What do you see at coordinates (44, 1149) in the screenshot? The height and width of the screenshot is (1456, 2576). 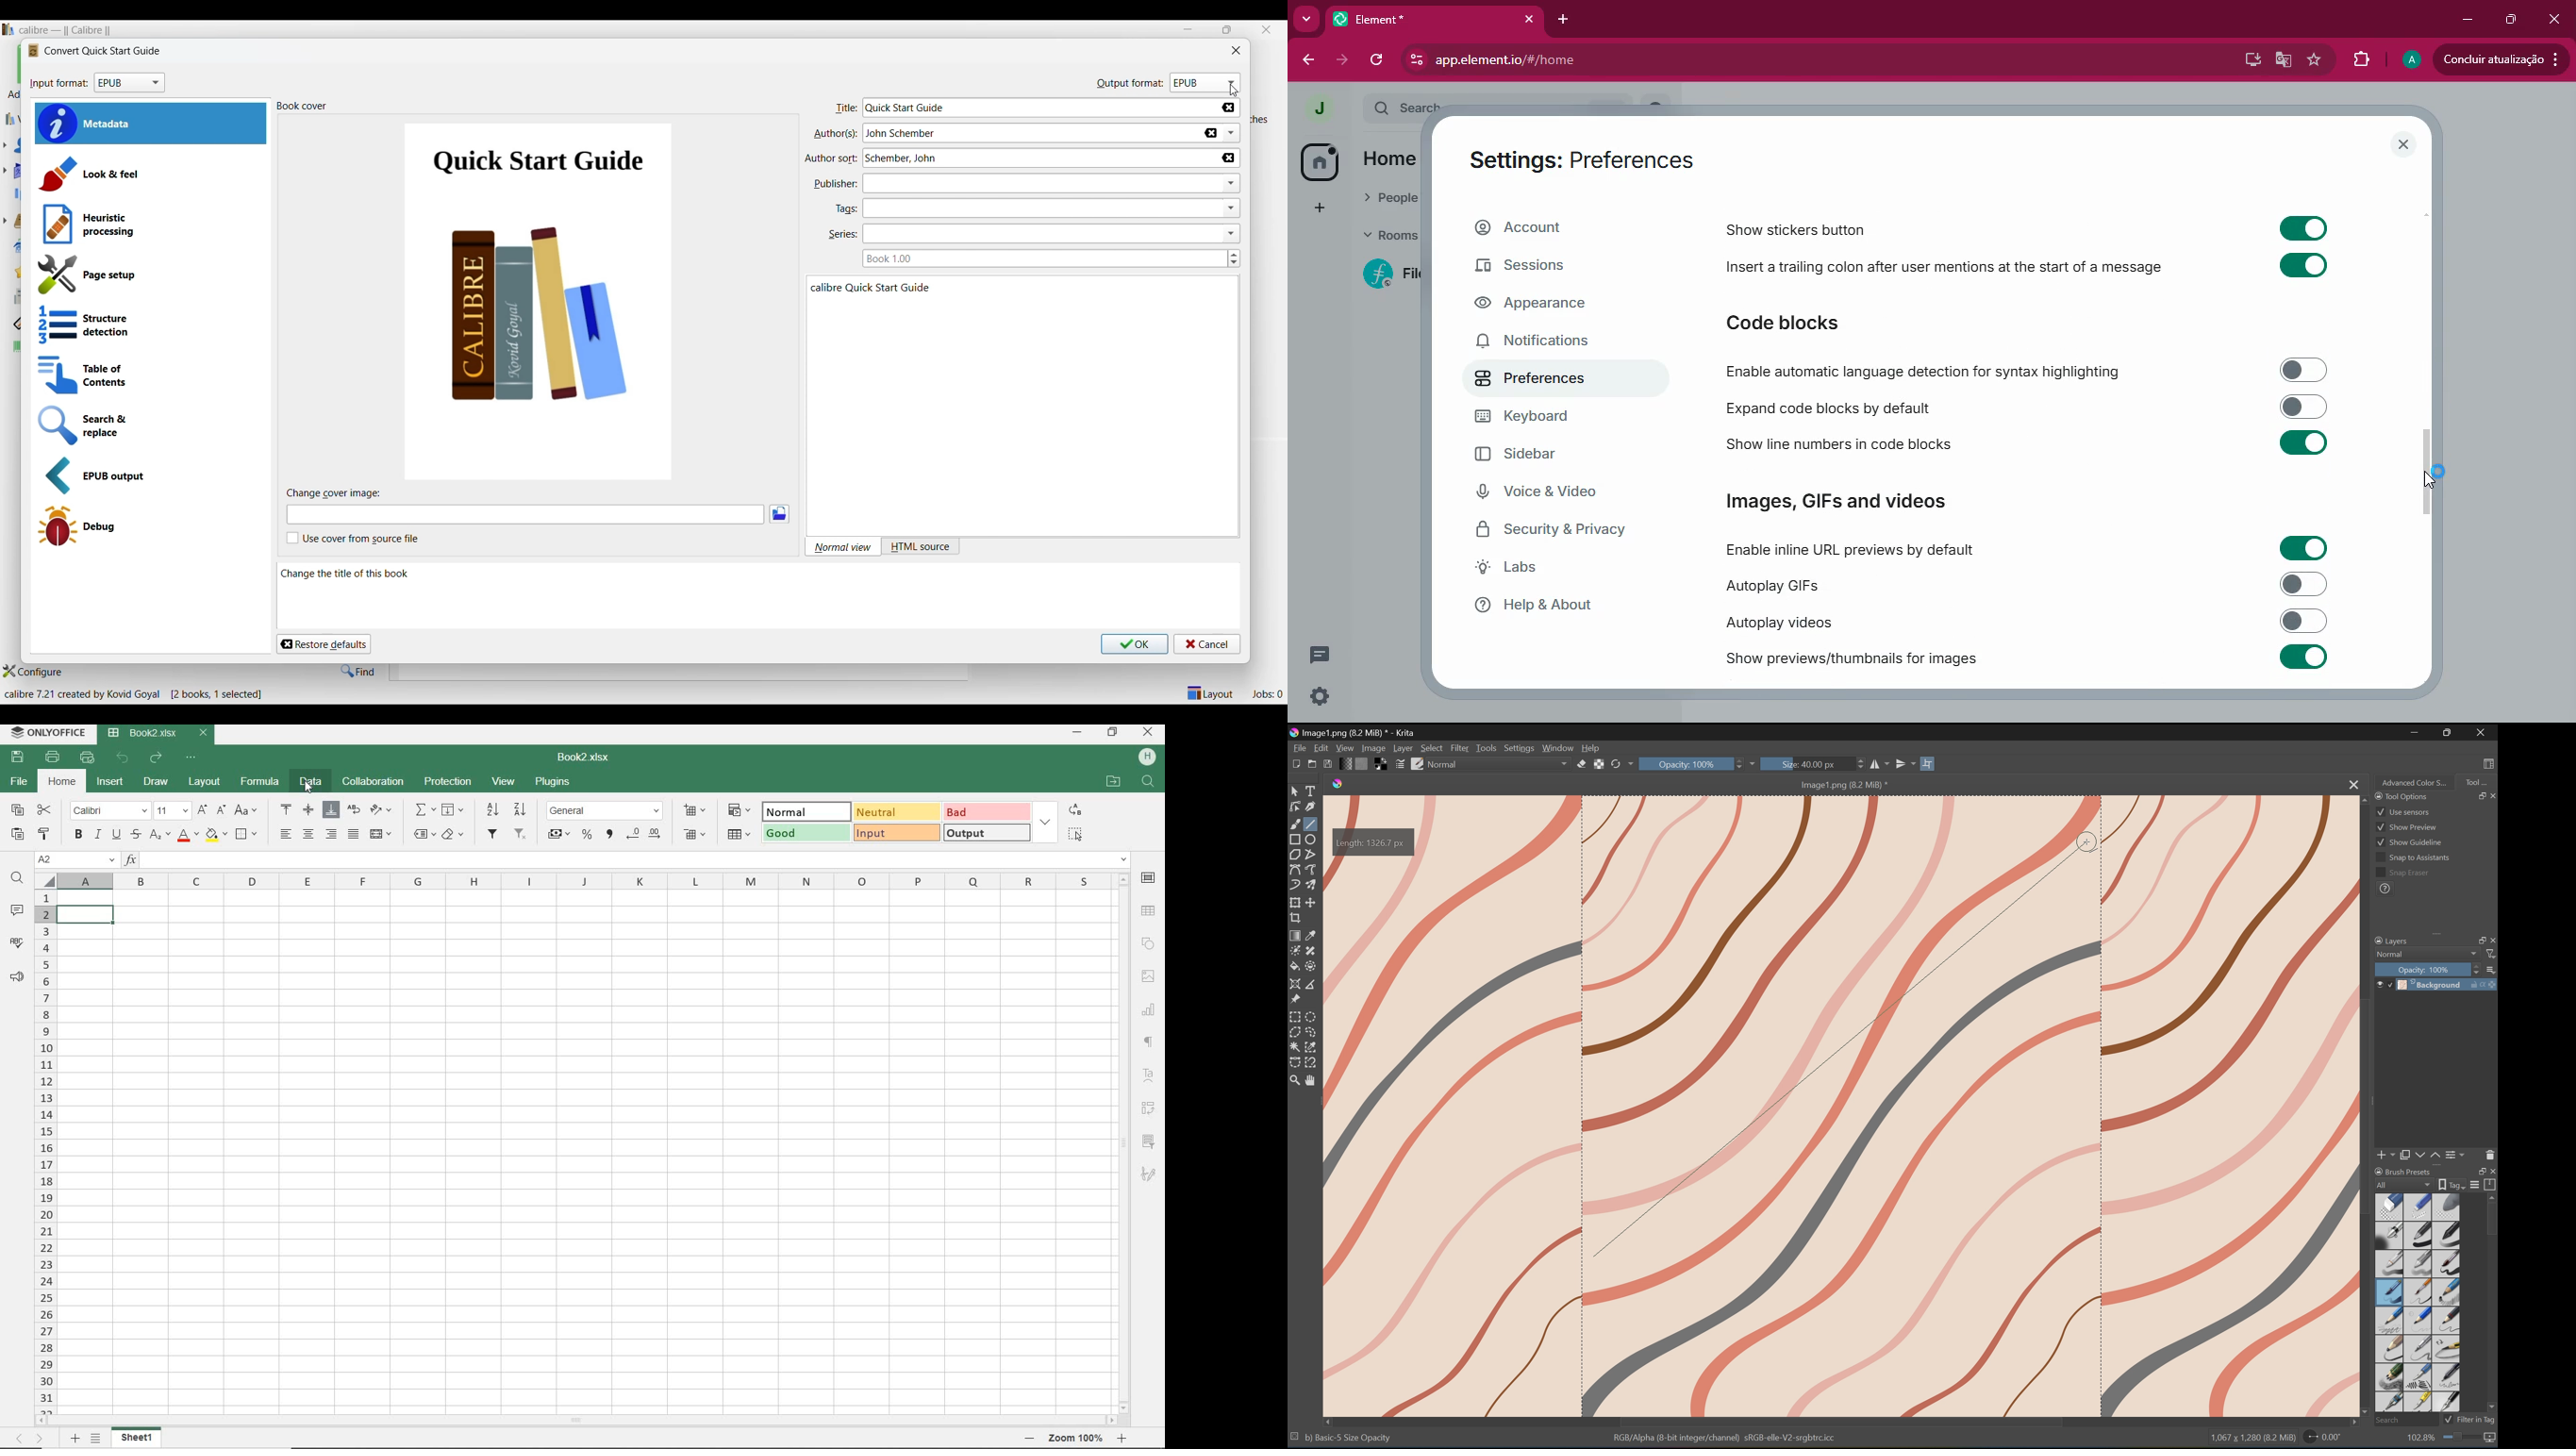 I see `ROWS` at bounding box center [44, 1149].